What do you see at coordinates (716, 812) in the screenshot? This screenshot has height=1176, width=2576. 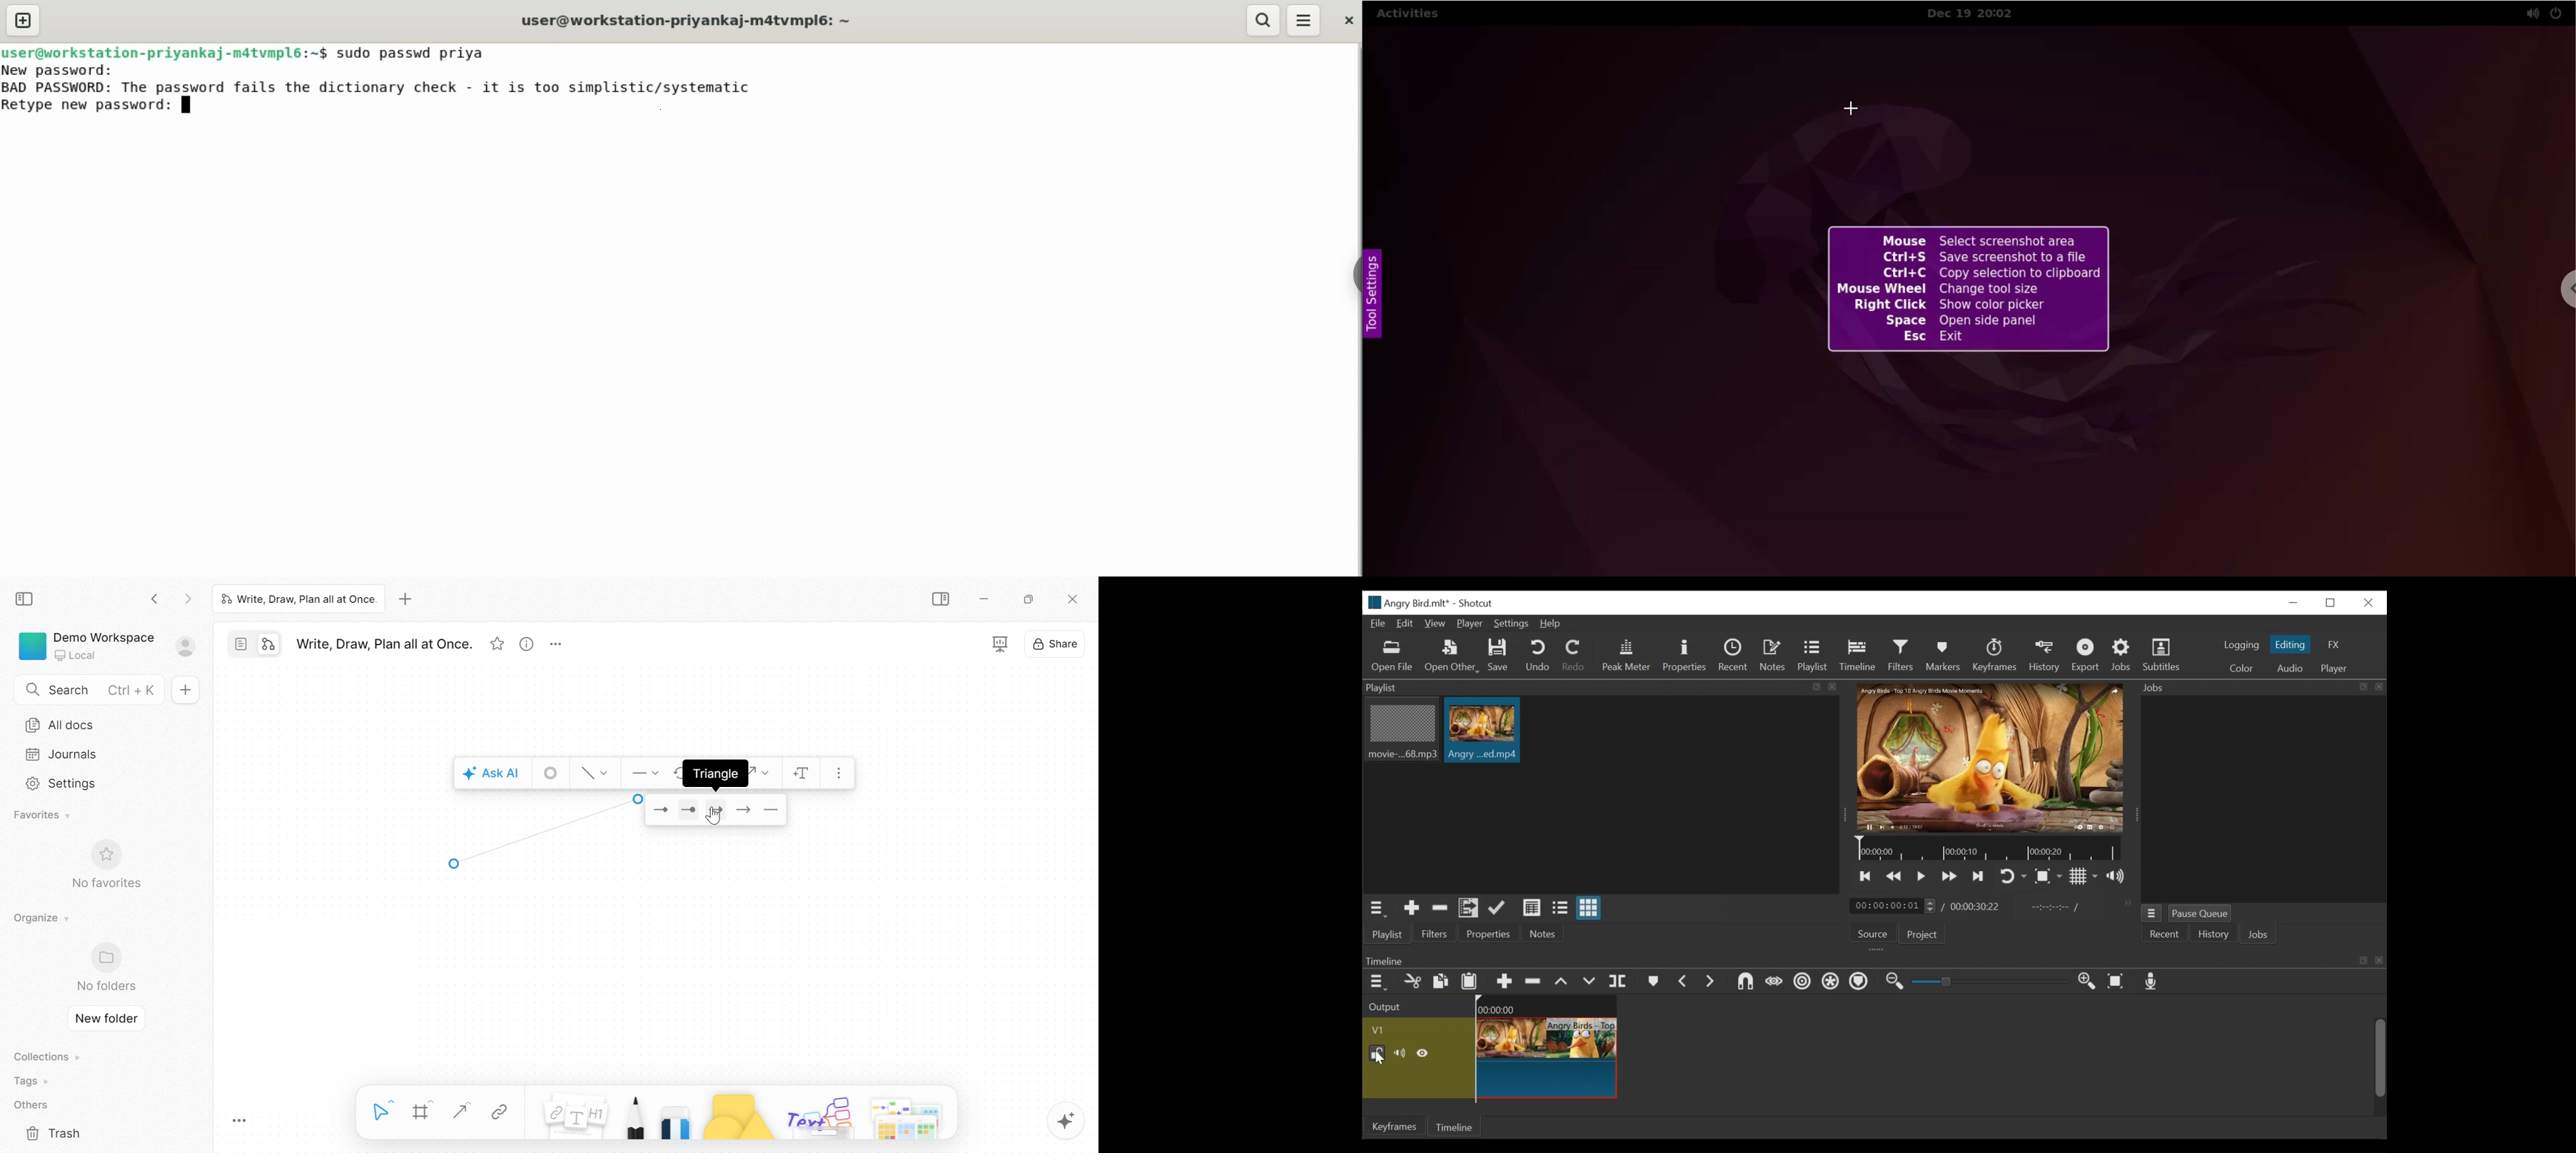 I see `Triangle` at bounding box center [716, 812].